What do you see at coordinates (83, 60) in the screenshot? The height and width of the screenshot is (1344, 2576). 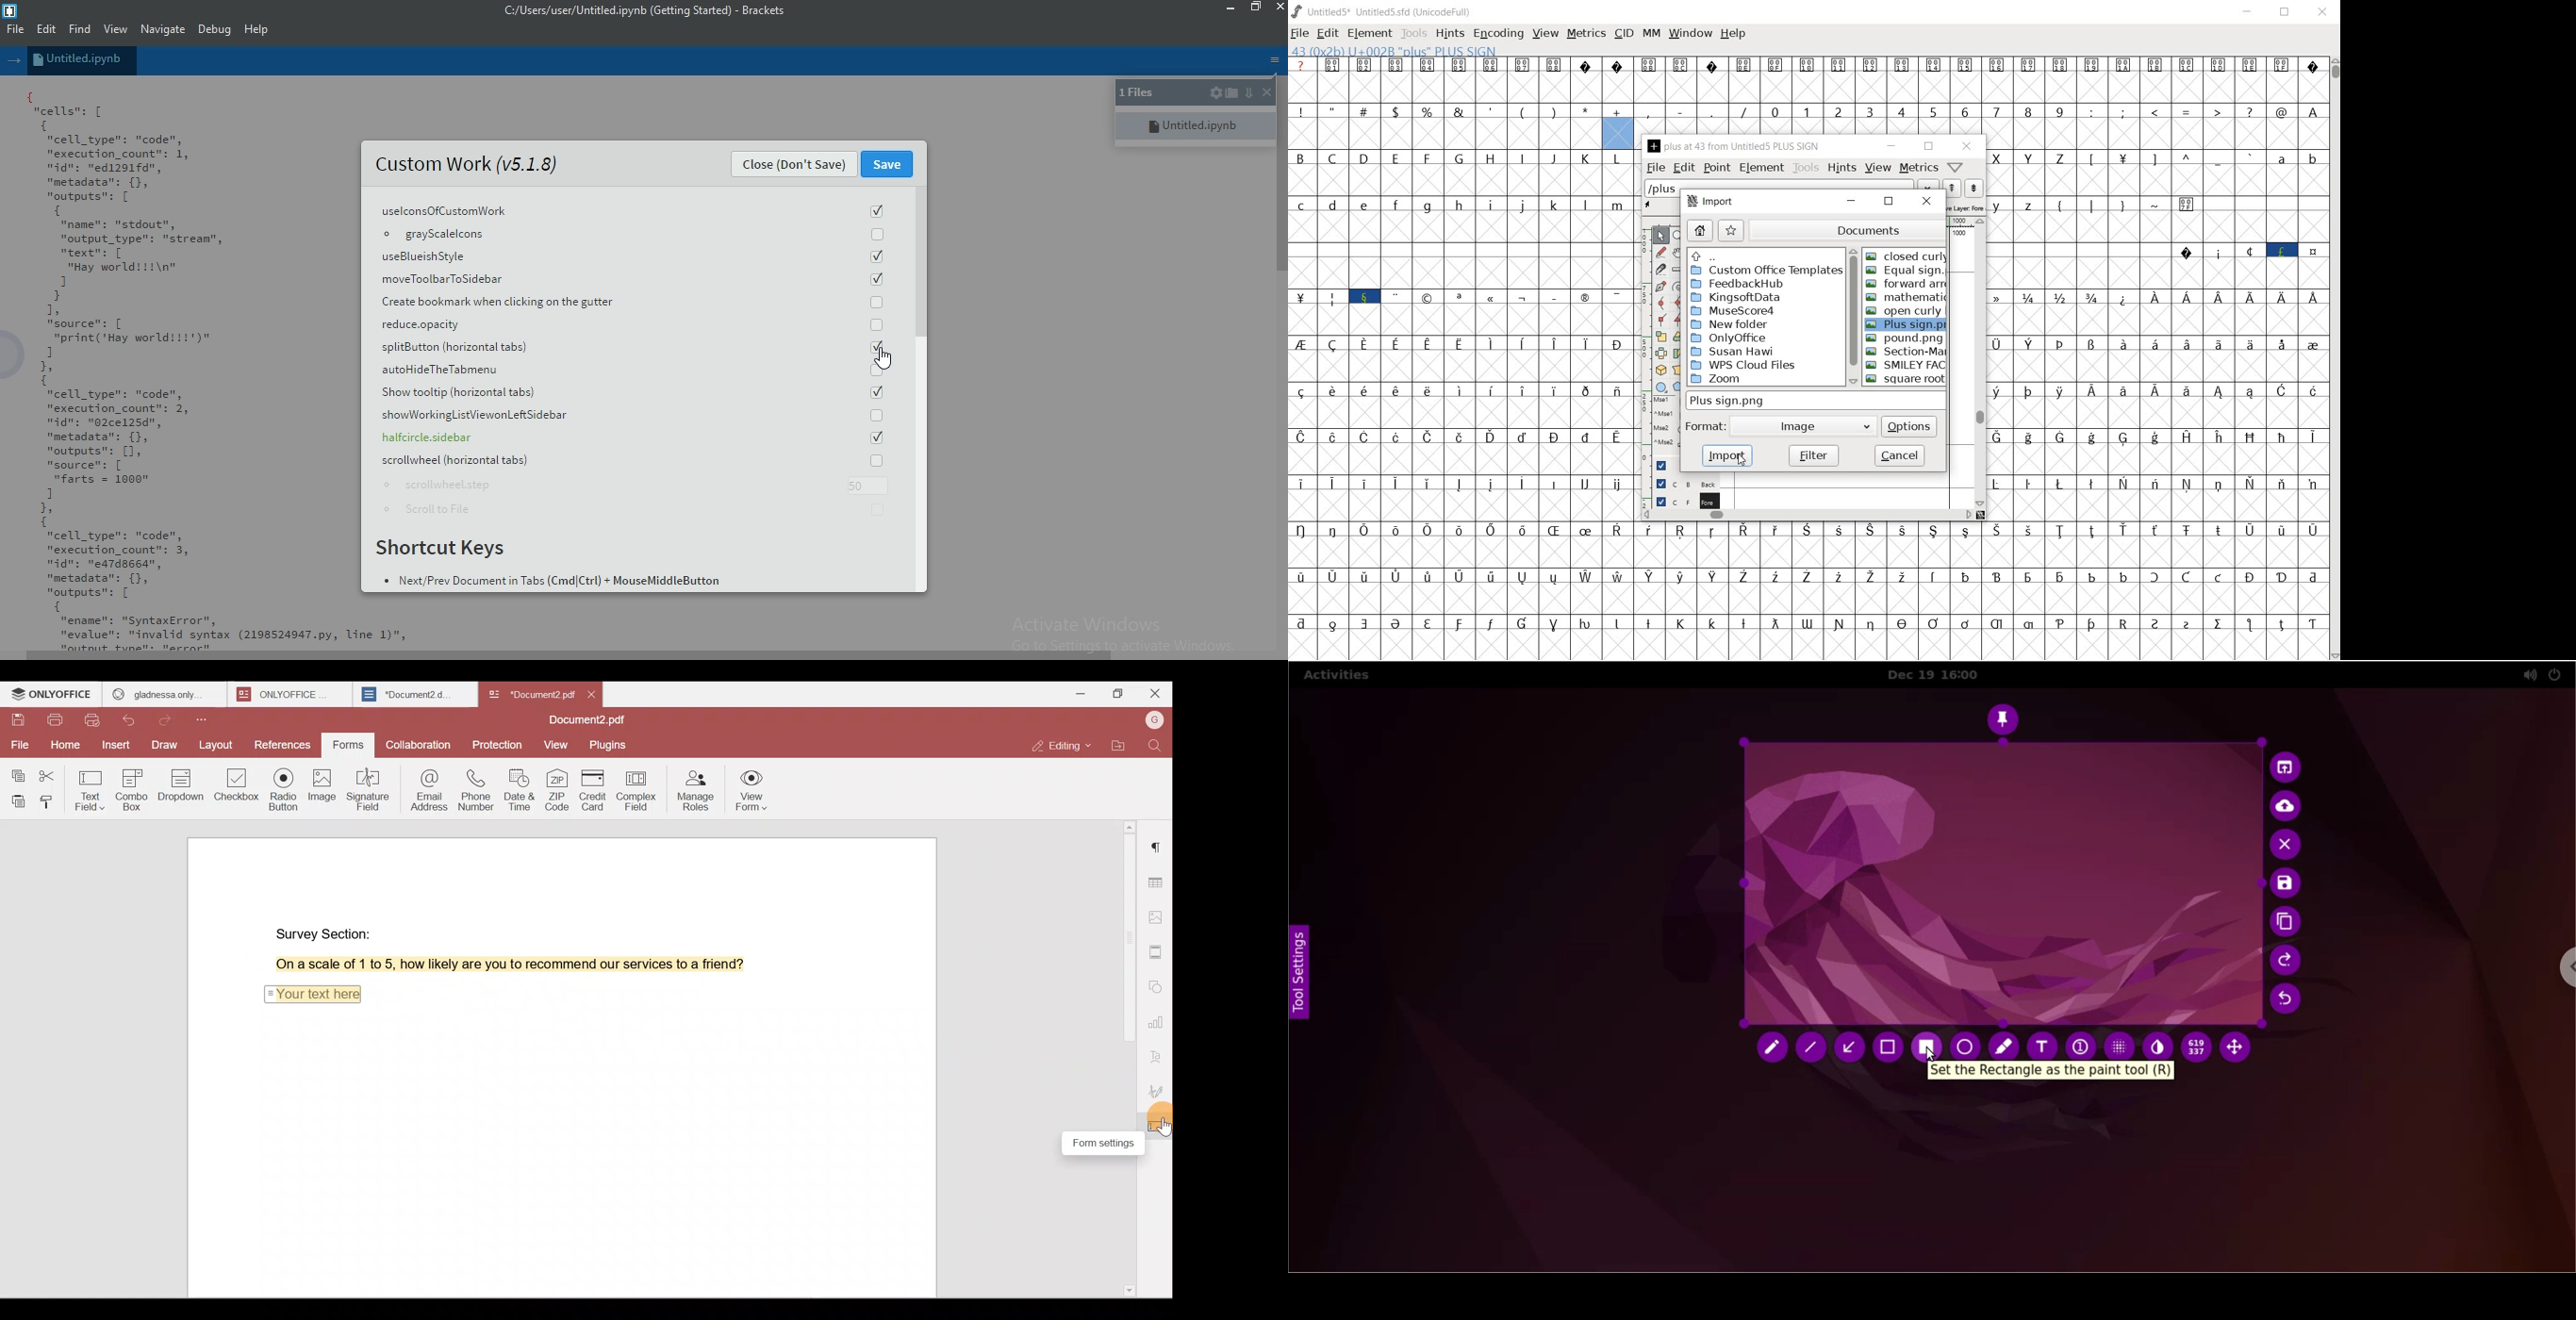 I see `untitled.ipynb` at bounding box center [83, 60].